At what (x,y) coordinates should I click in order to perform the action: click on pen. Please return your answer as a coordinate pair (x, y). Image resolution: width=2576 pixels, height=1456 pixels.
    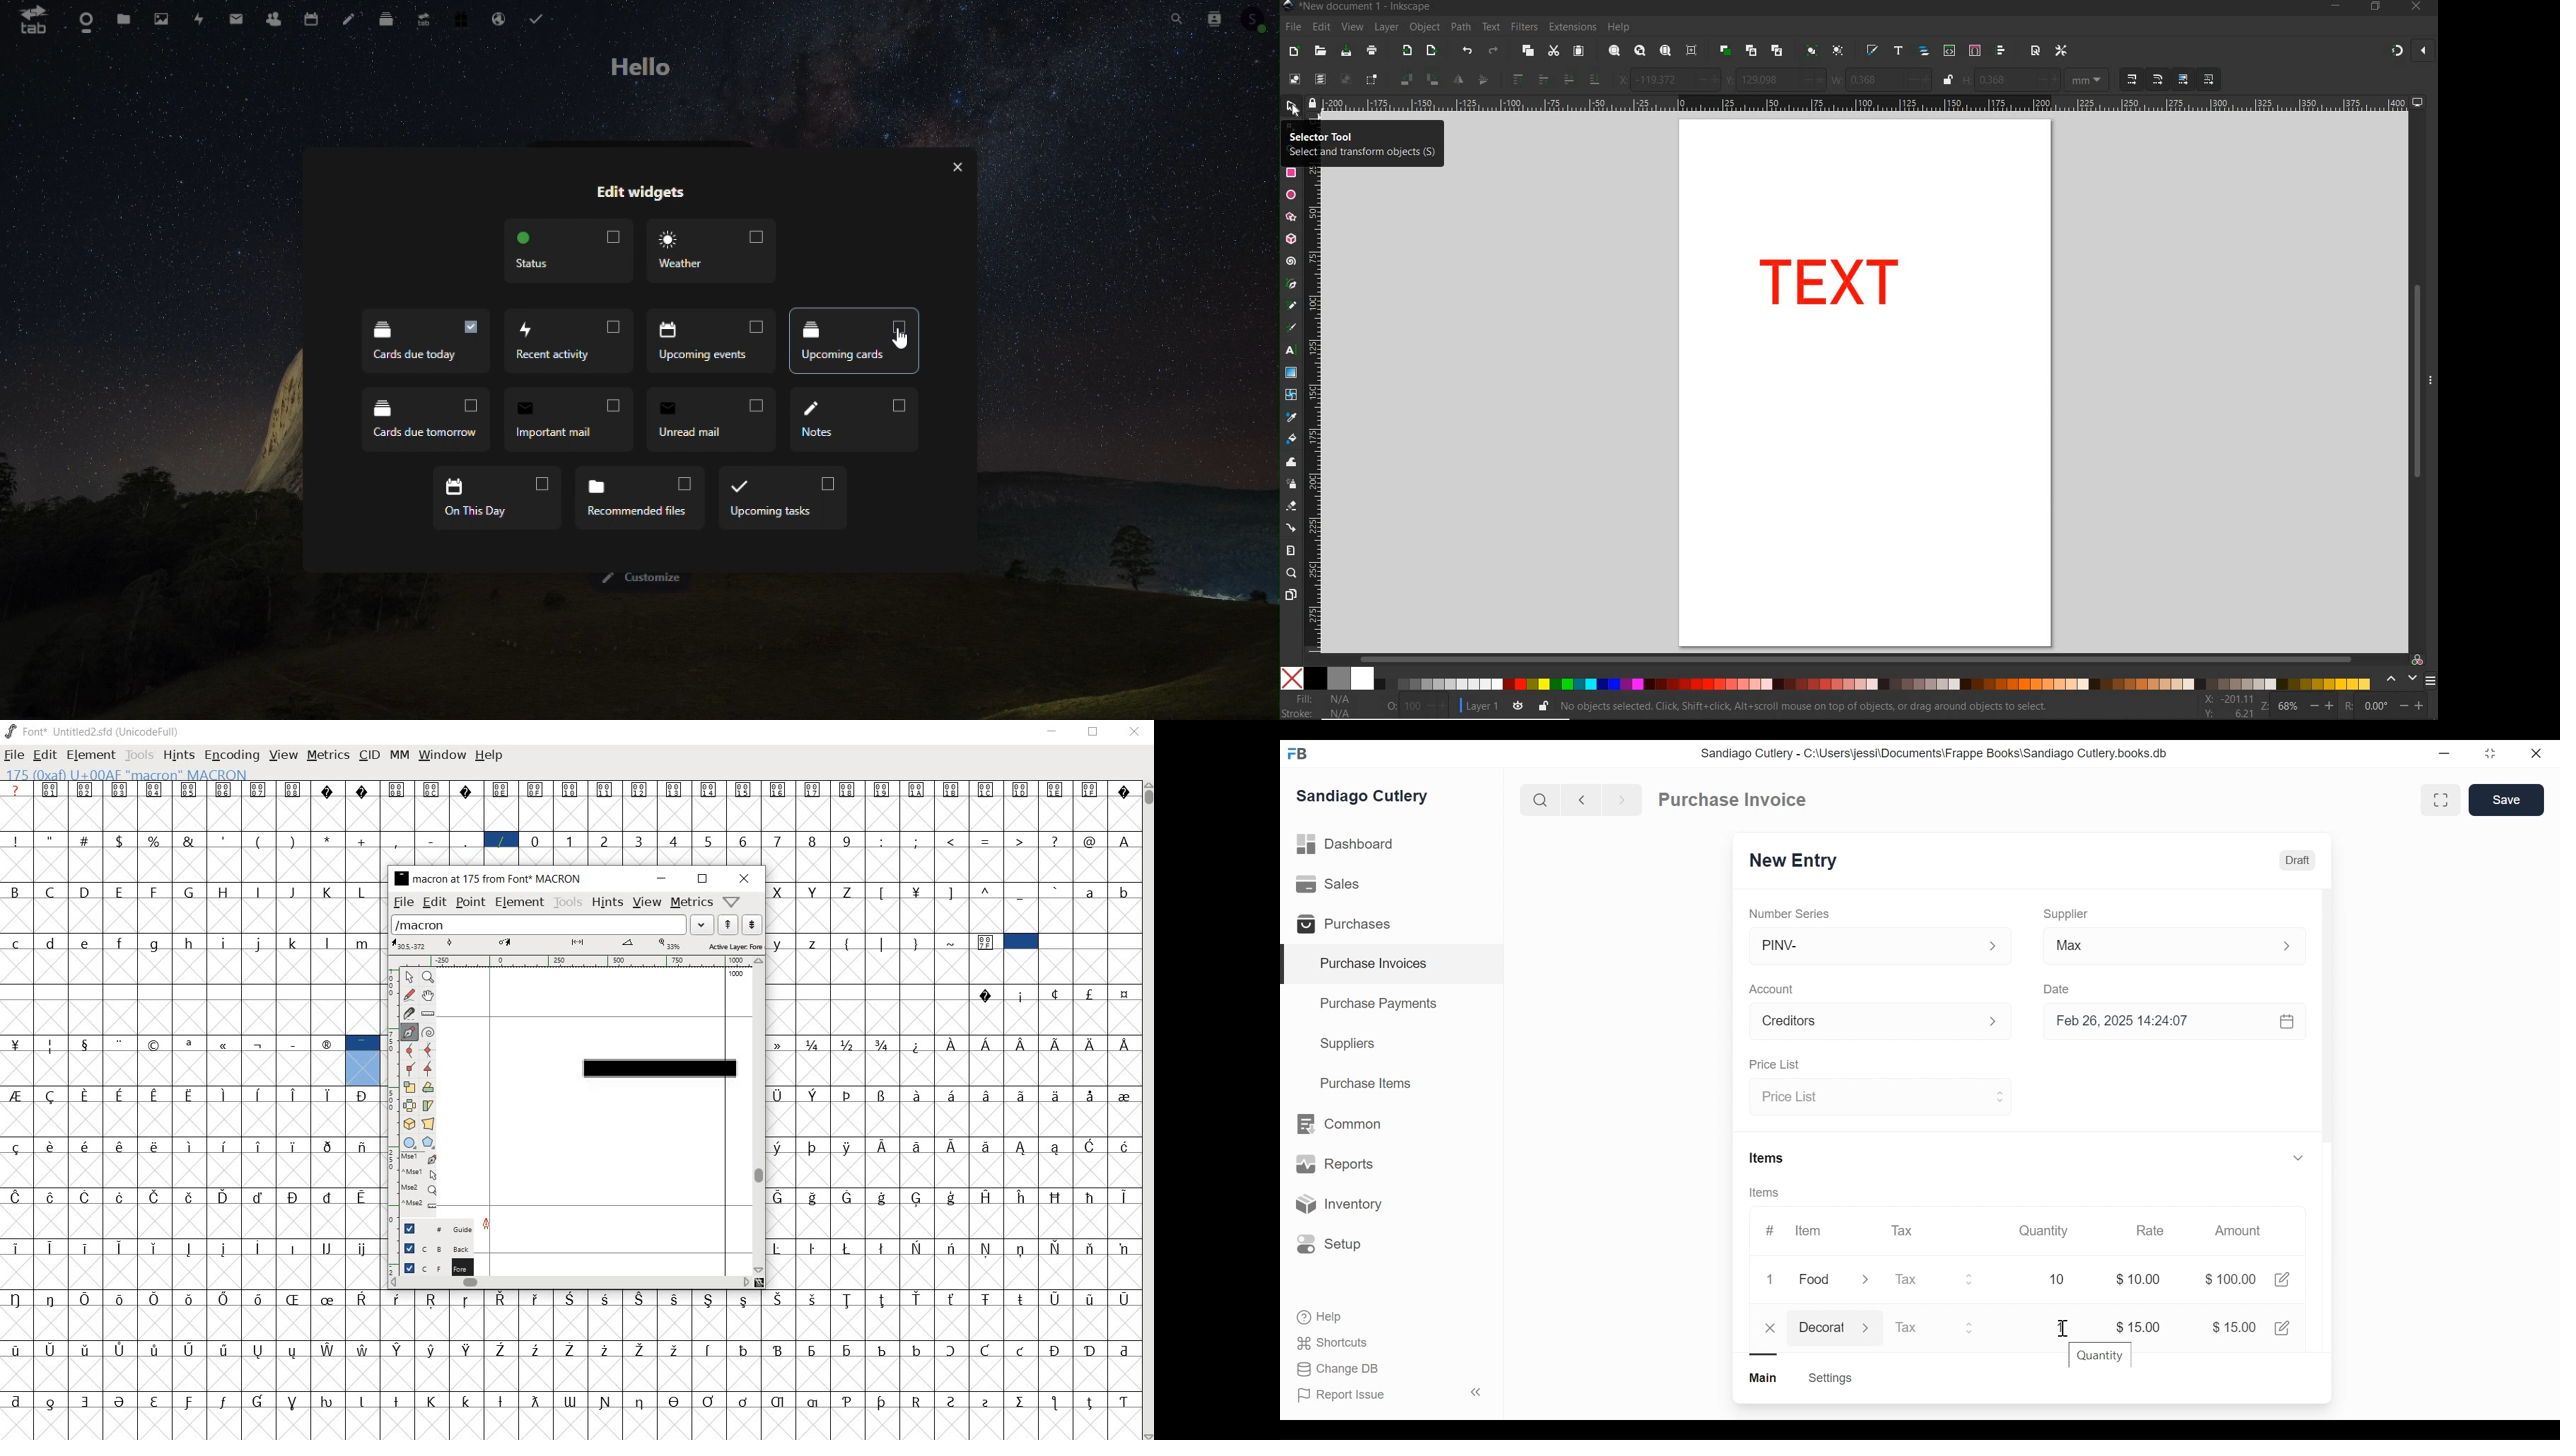
    Looking at the image, I should click on (408, 1032).